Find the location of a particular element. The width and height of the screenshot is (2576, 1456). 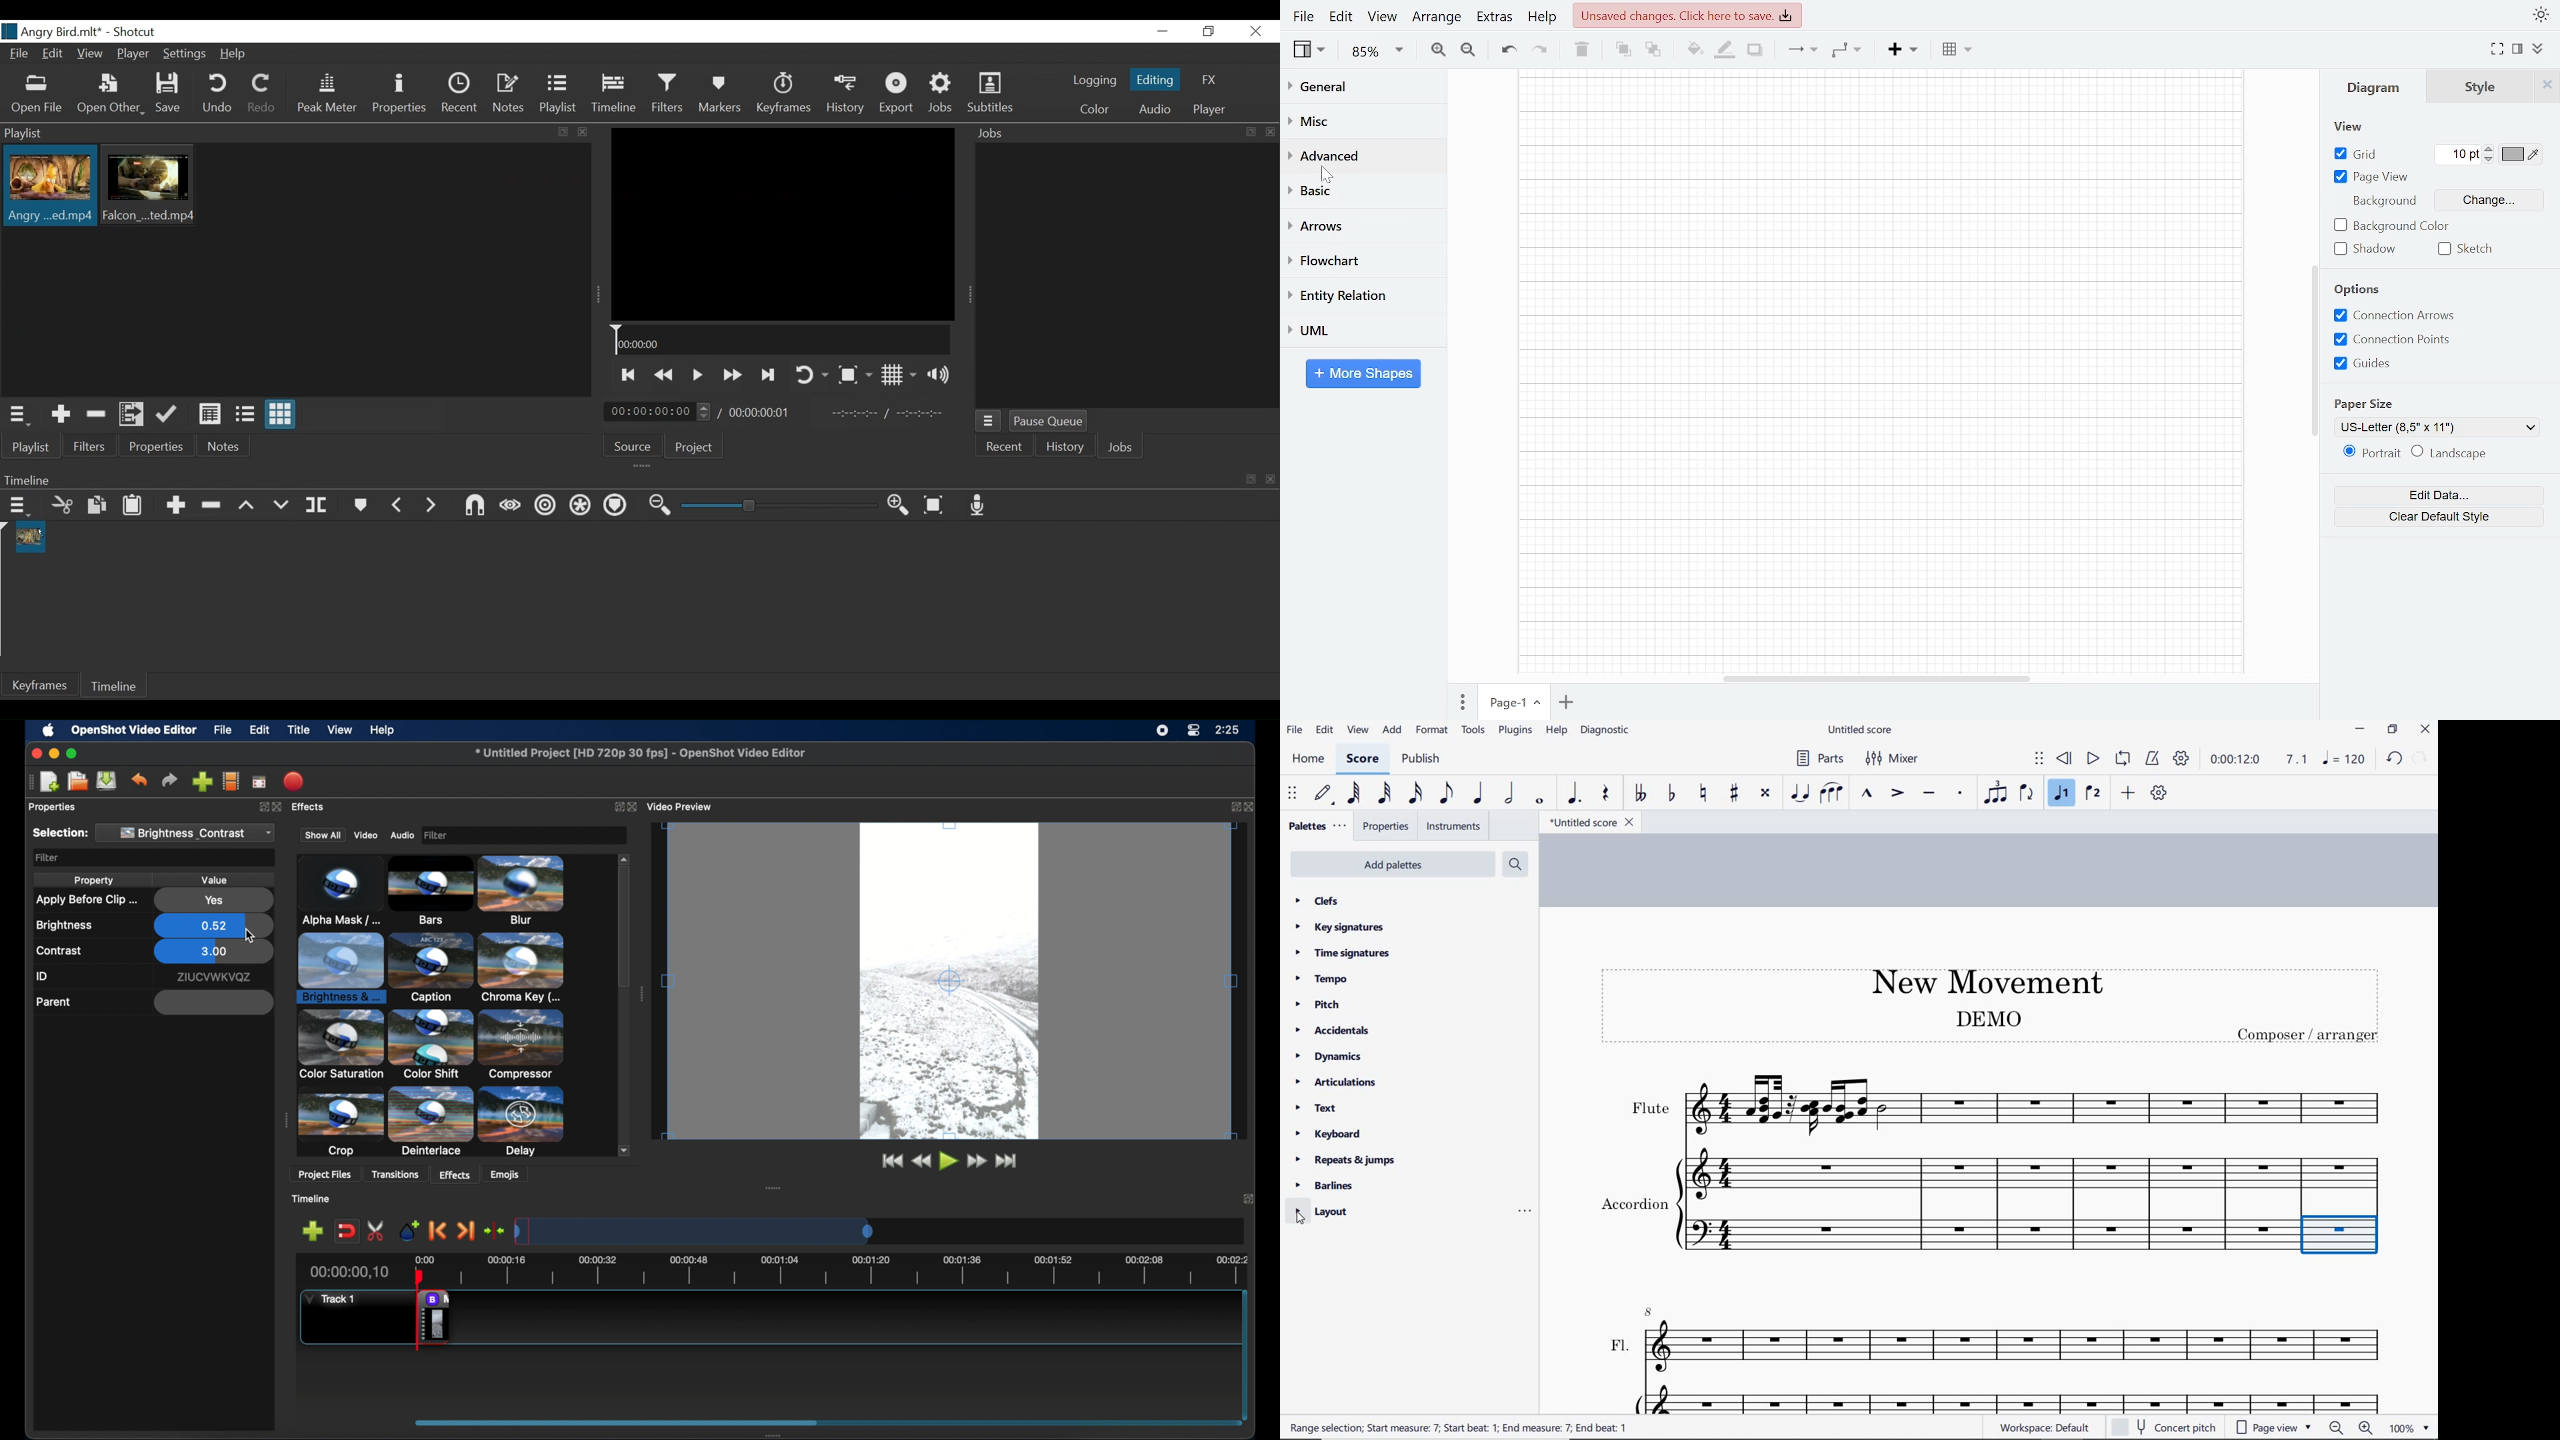

US-Letter (8,5" x 11") - current page view is located at coordinates (2439, 428).